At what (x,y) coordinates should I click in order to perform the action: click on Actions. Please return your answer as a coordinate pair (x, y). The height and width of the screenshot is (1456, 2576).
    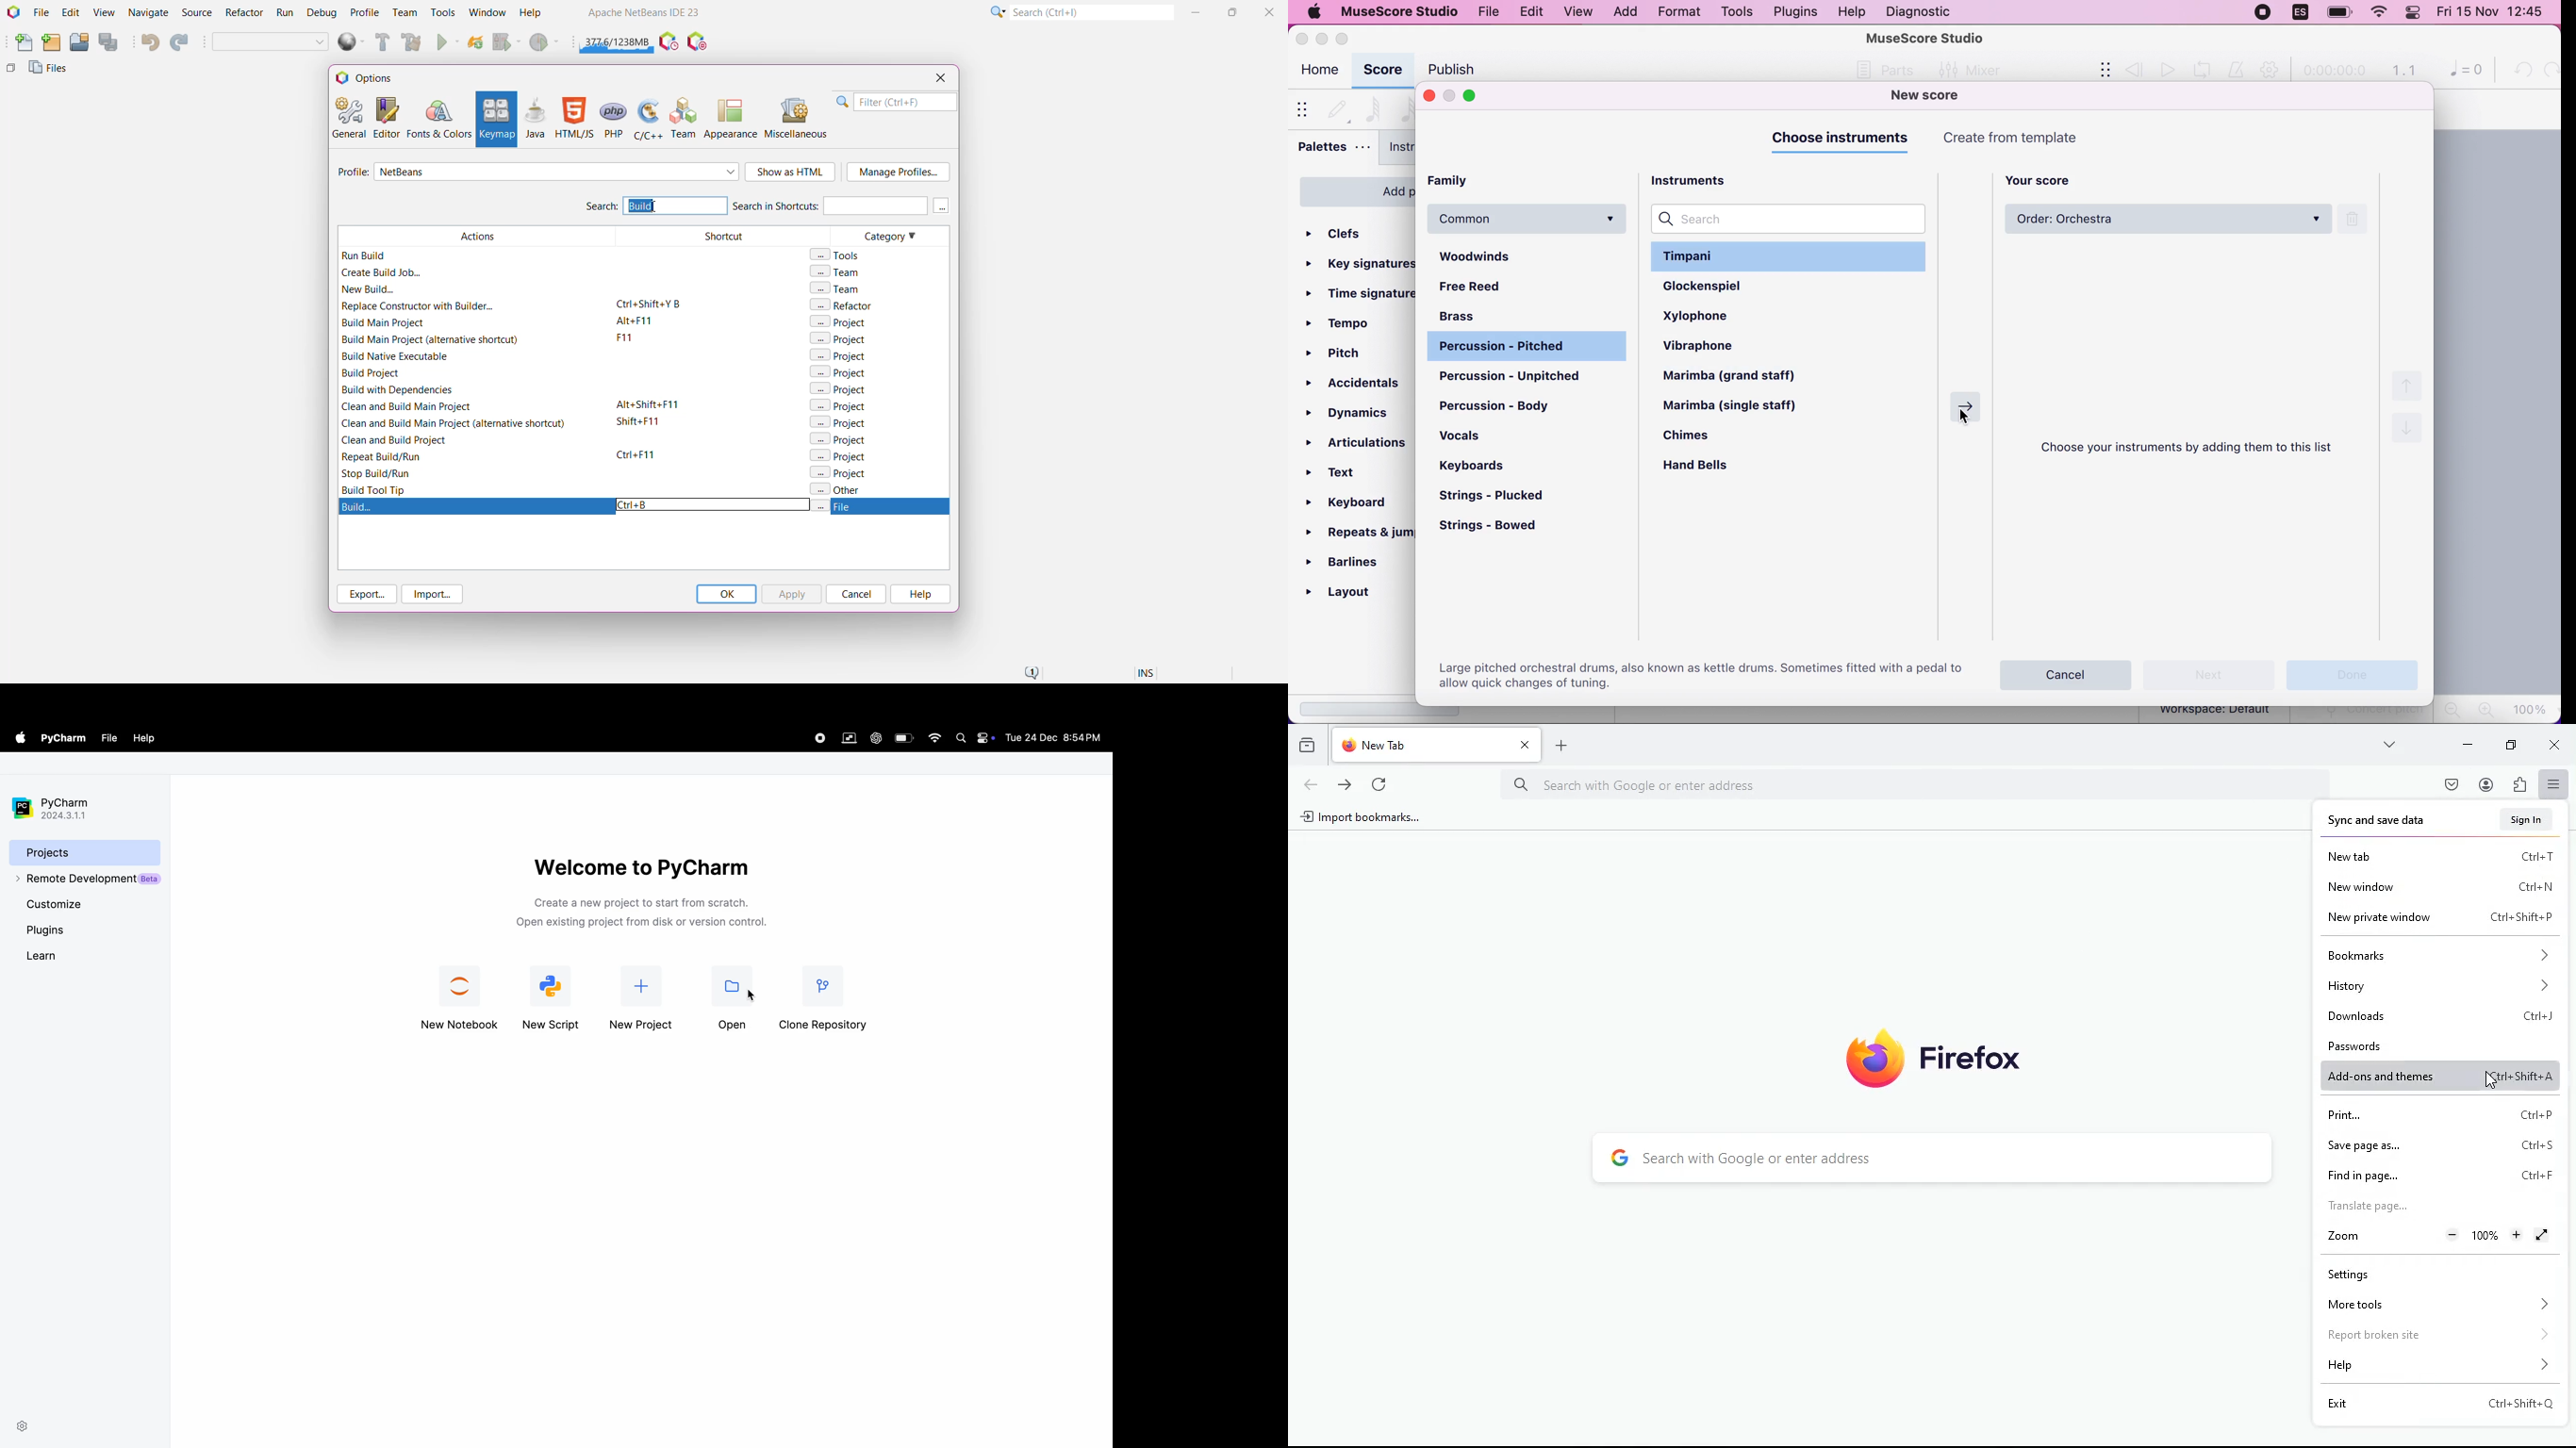
    Looking at the image, I should click on (472, 361).